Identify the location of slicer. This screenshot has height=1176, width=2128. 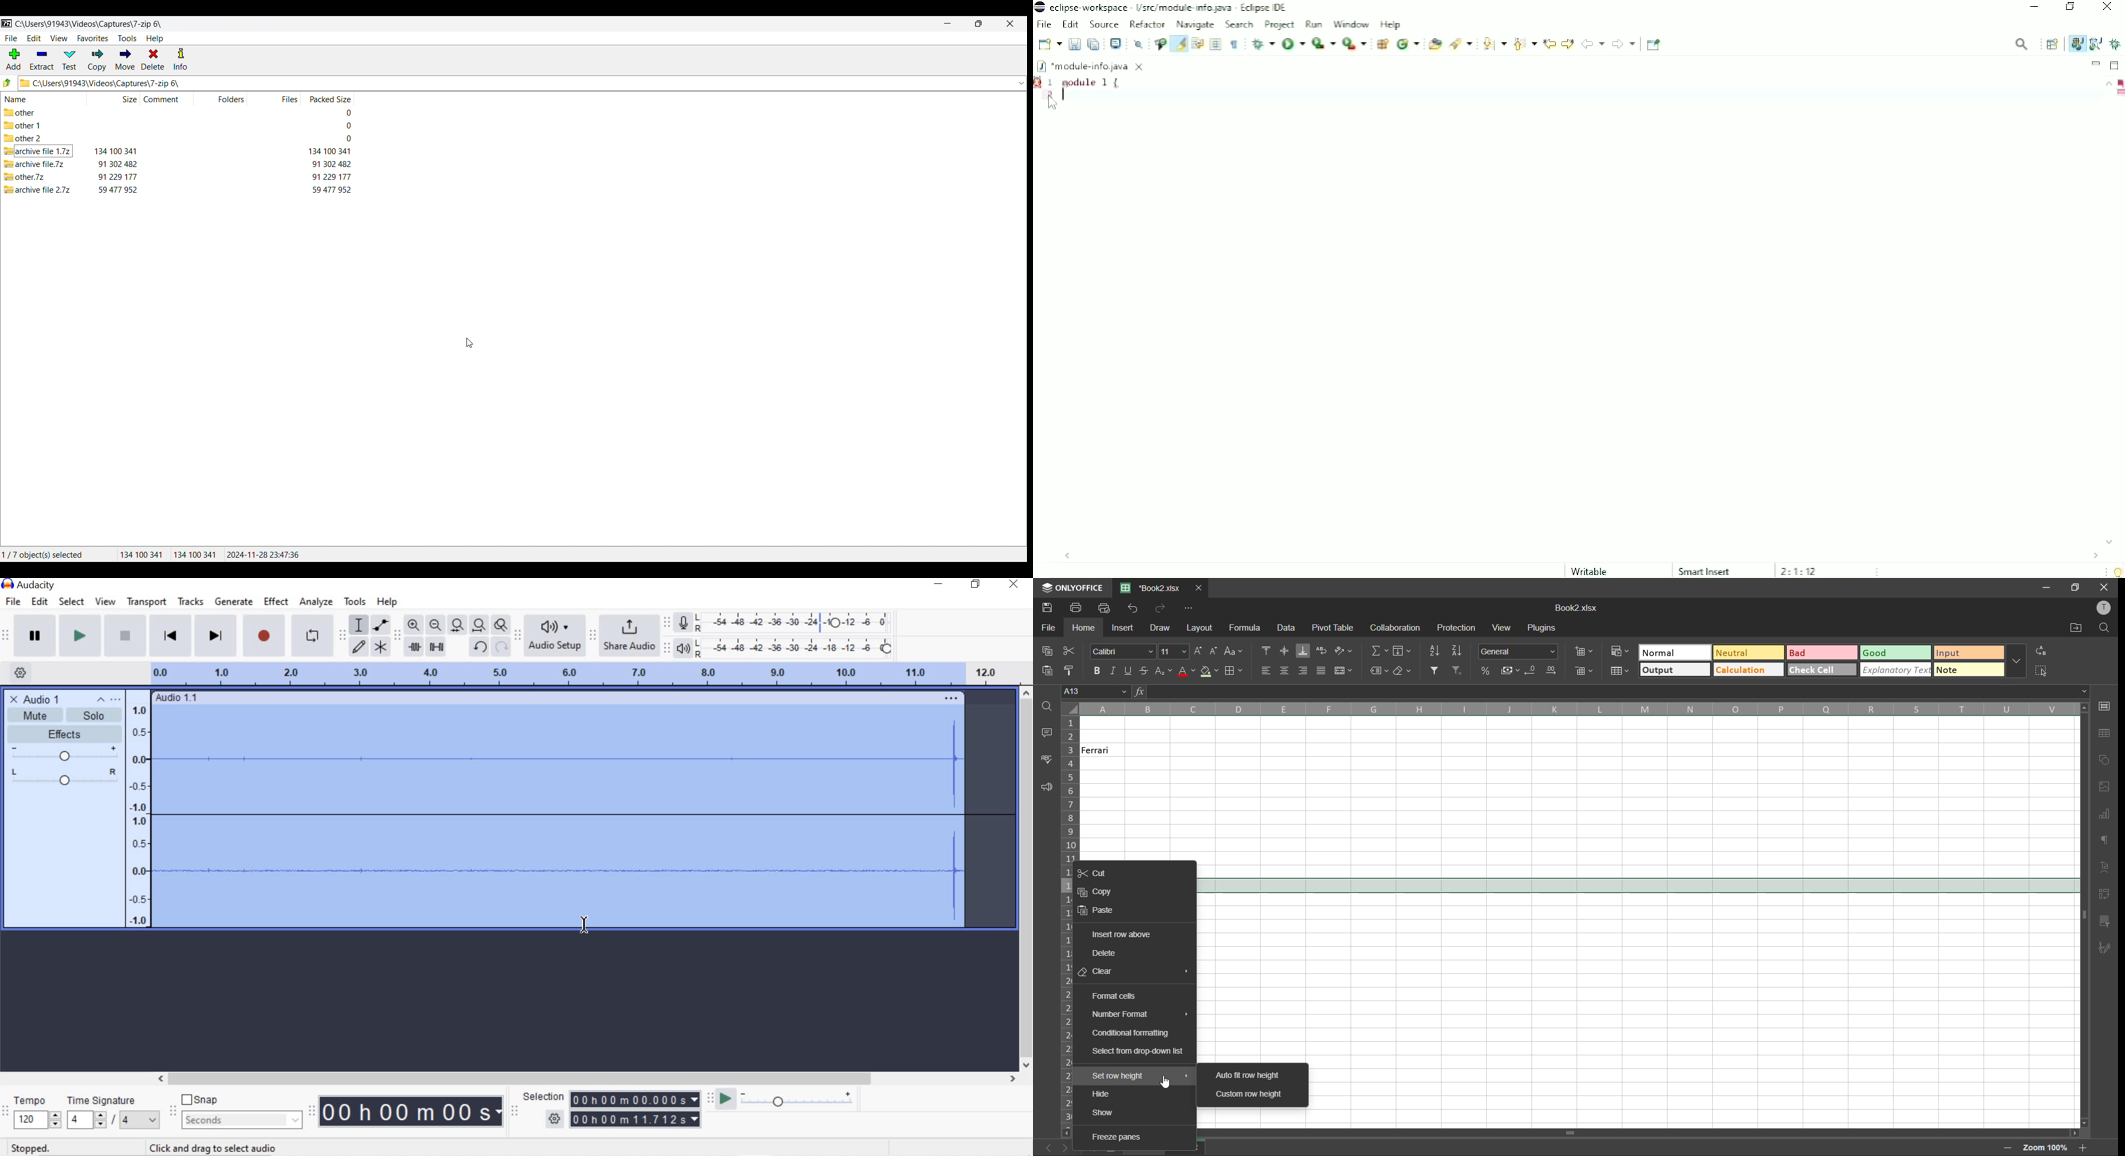
(2106, 922).